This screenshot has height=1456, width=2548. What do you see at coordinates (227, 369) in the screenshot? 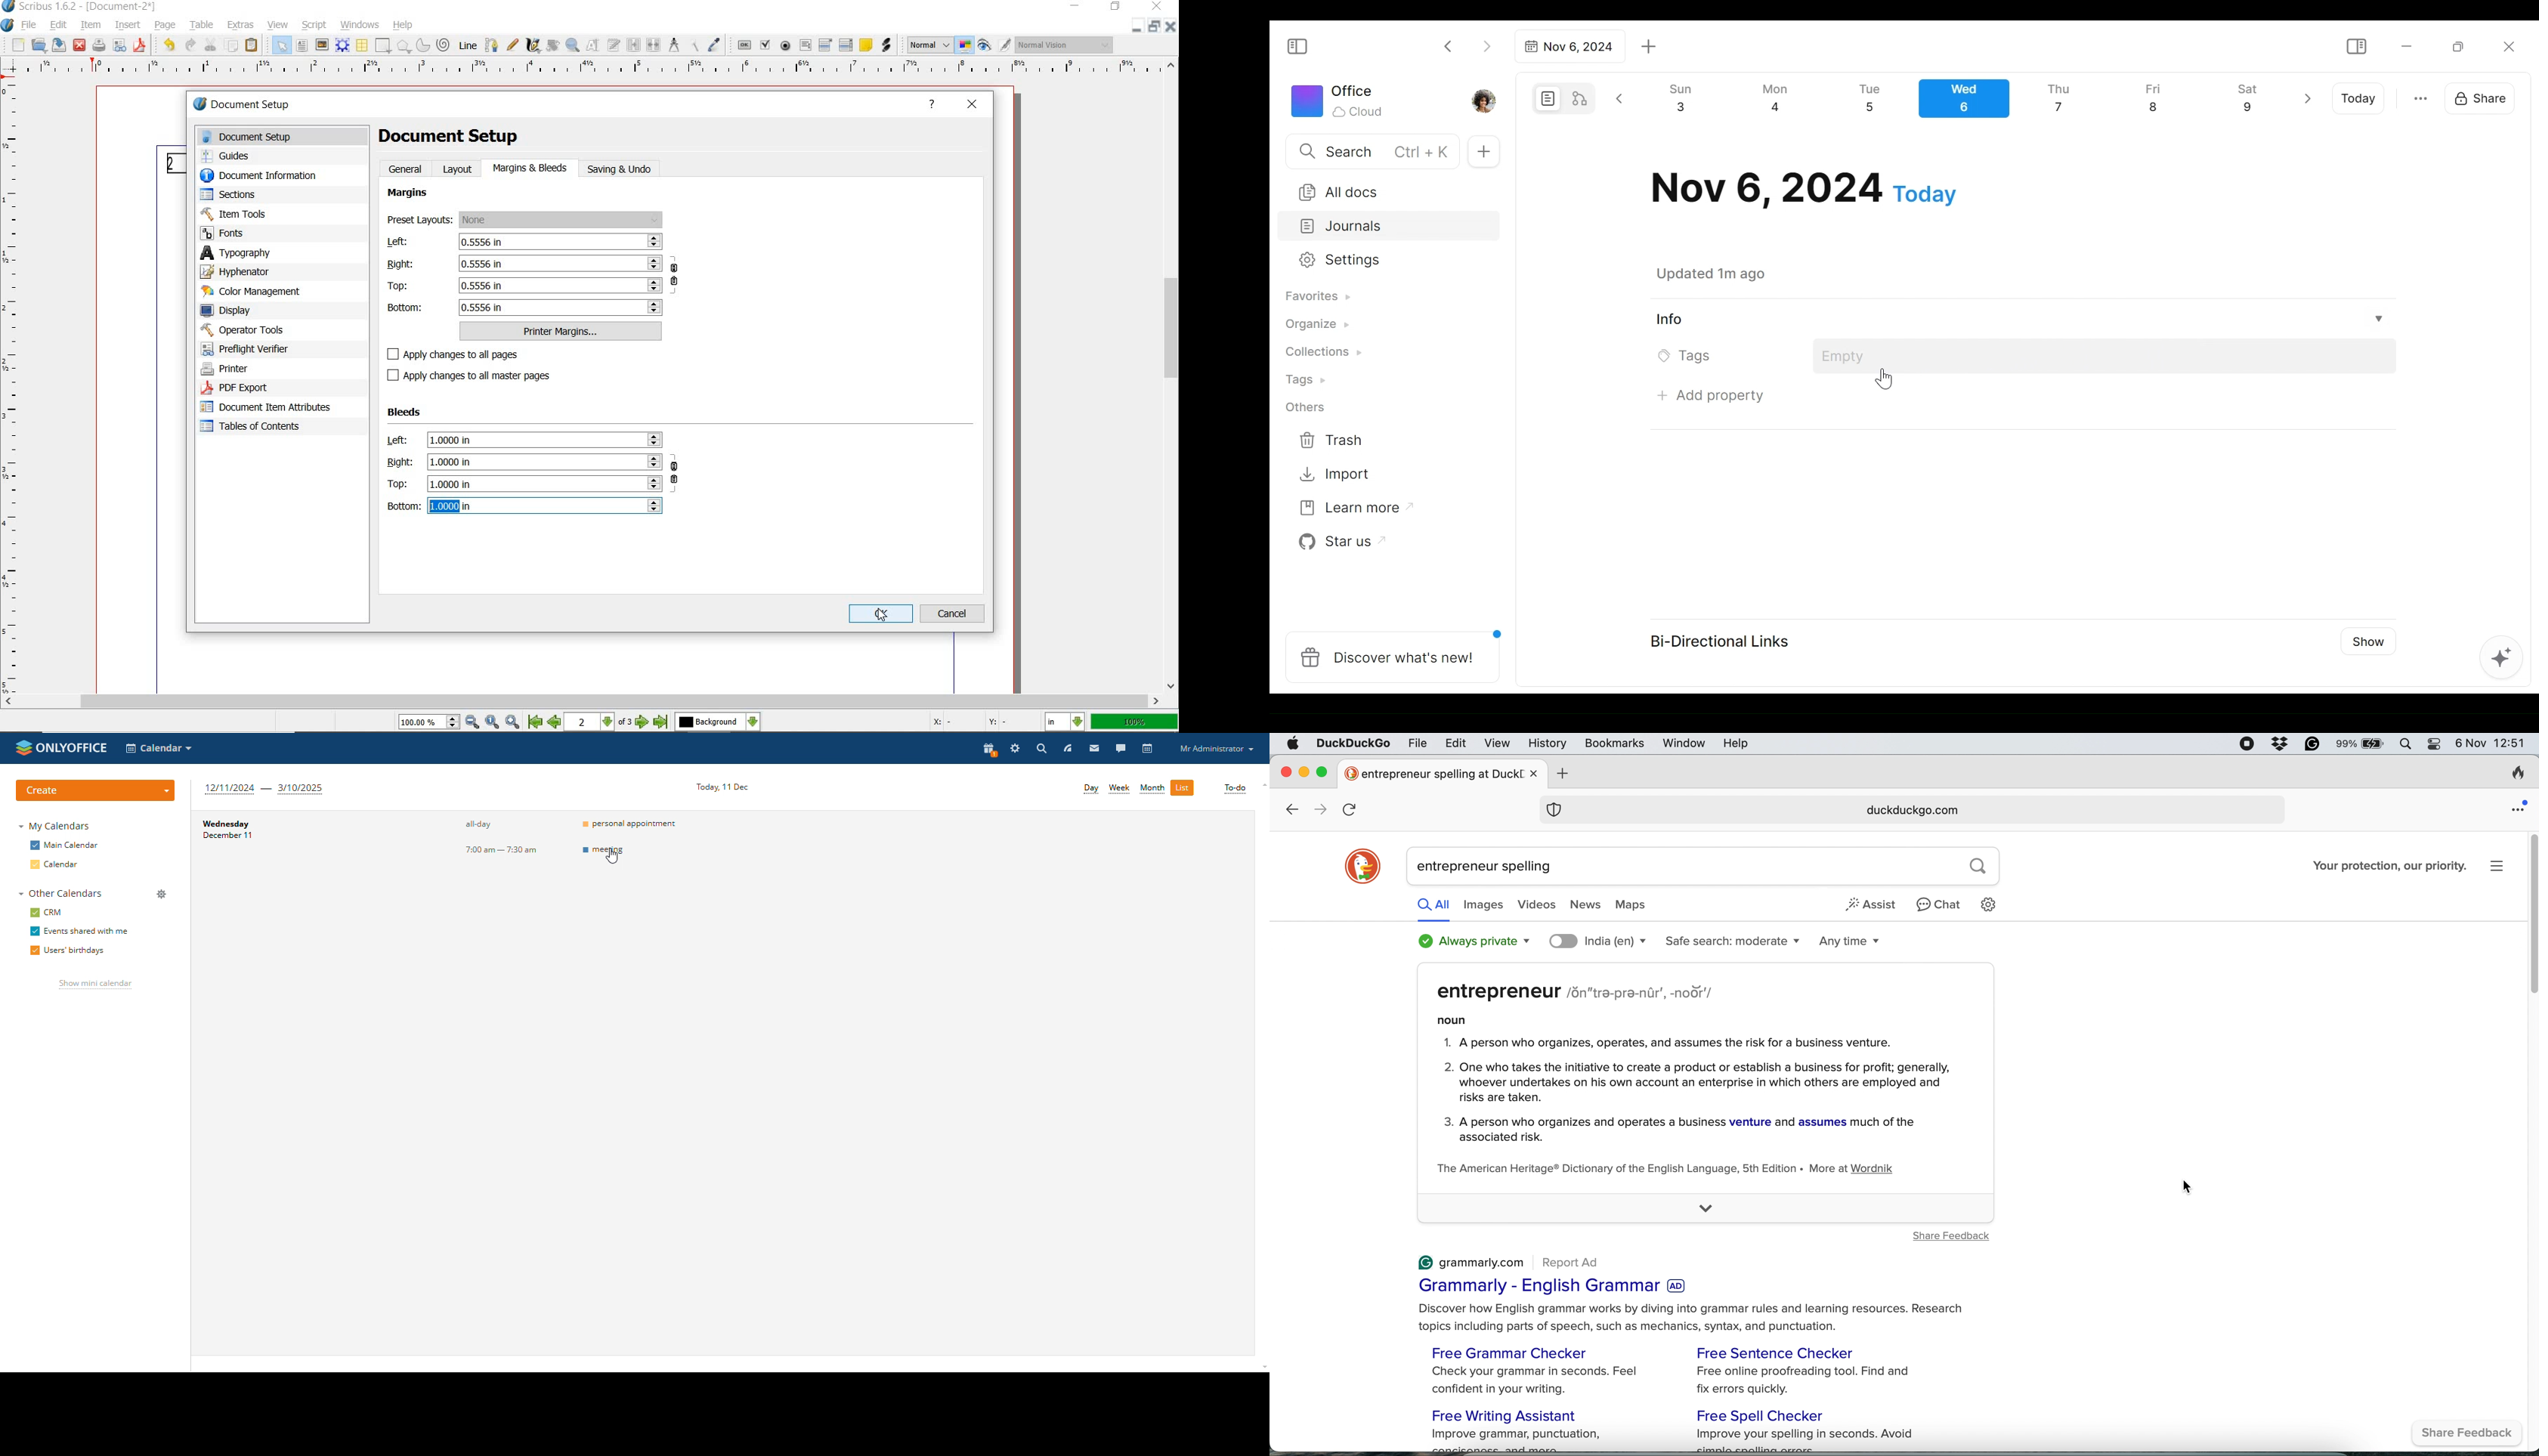
I see `printer` at bounding box center [227, 369].